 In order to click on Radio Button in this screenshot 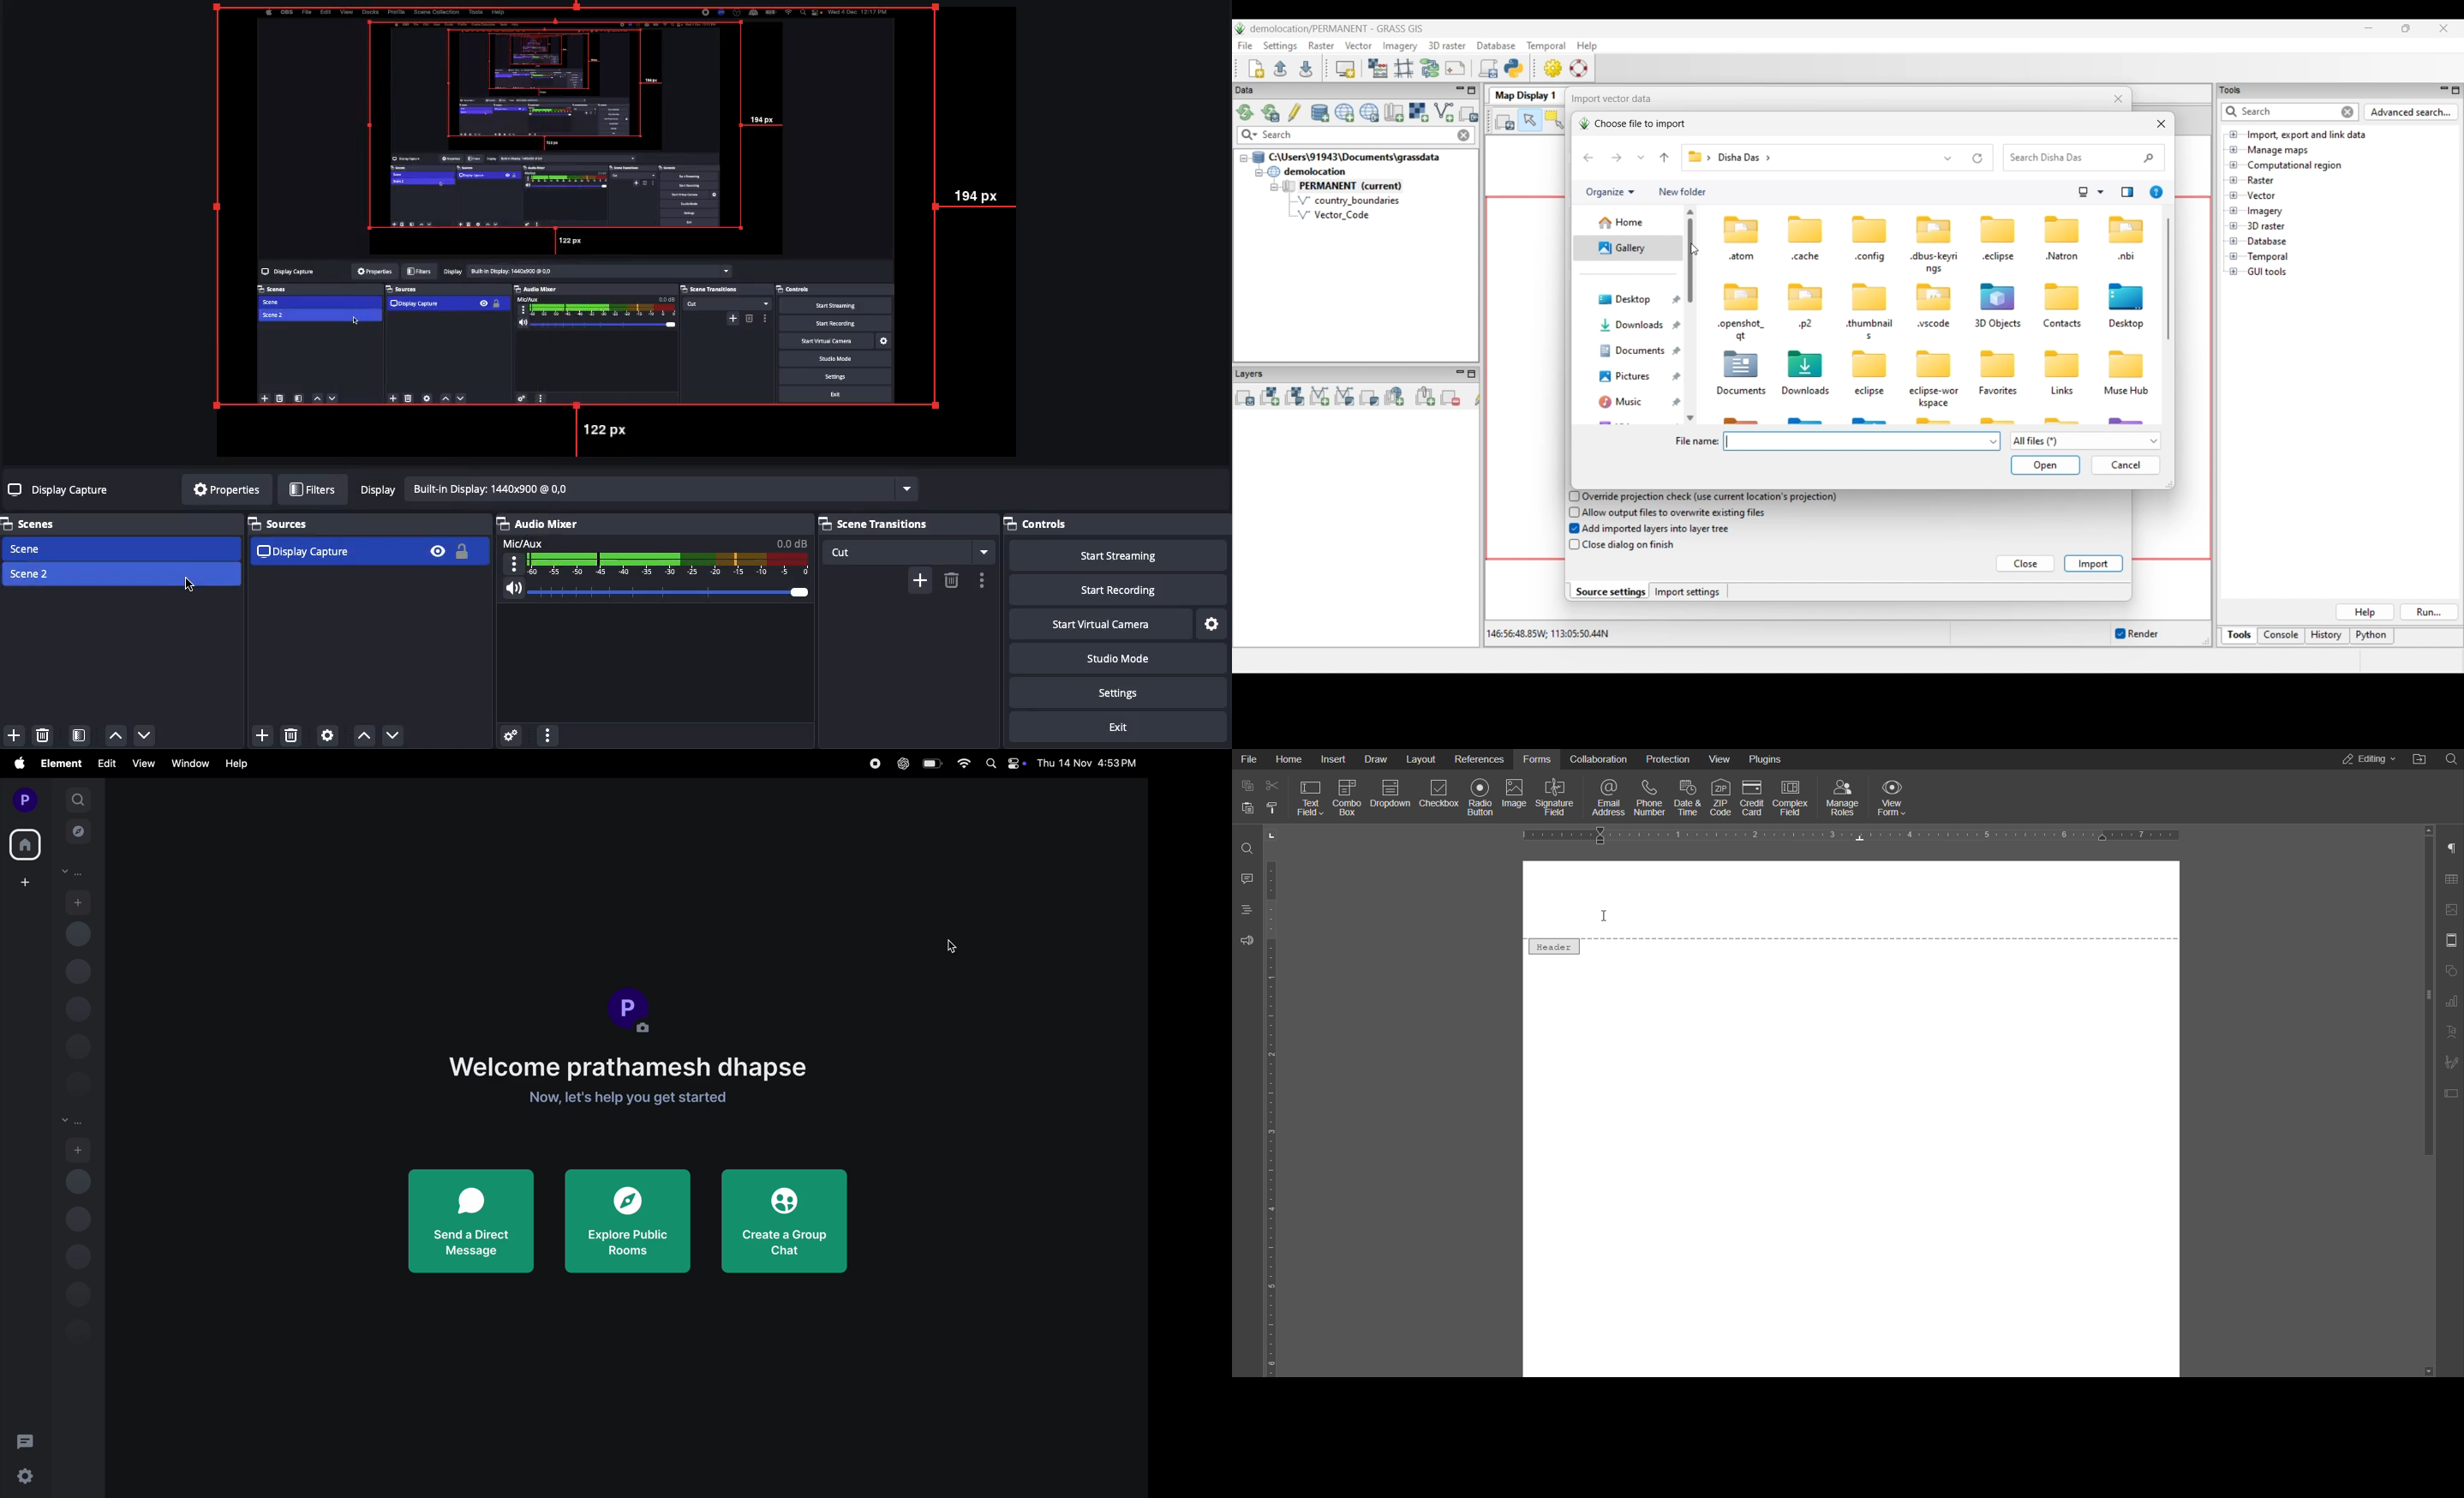, I will do `click(1479, 797)`.